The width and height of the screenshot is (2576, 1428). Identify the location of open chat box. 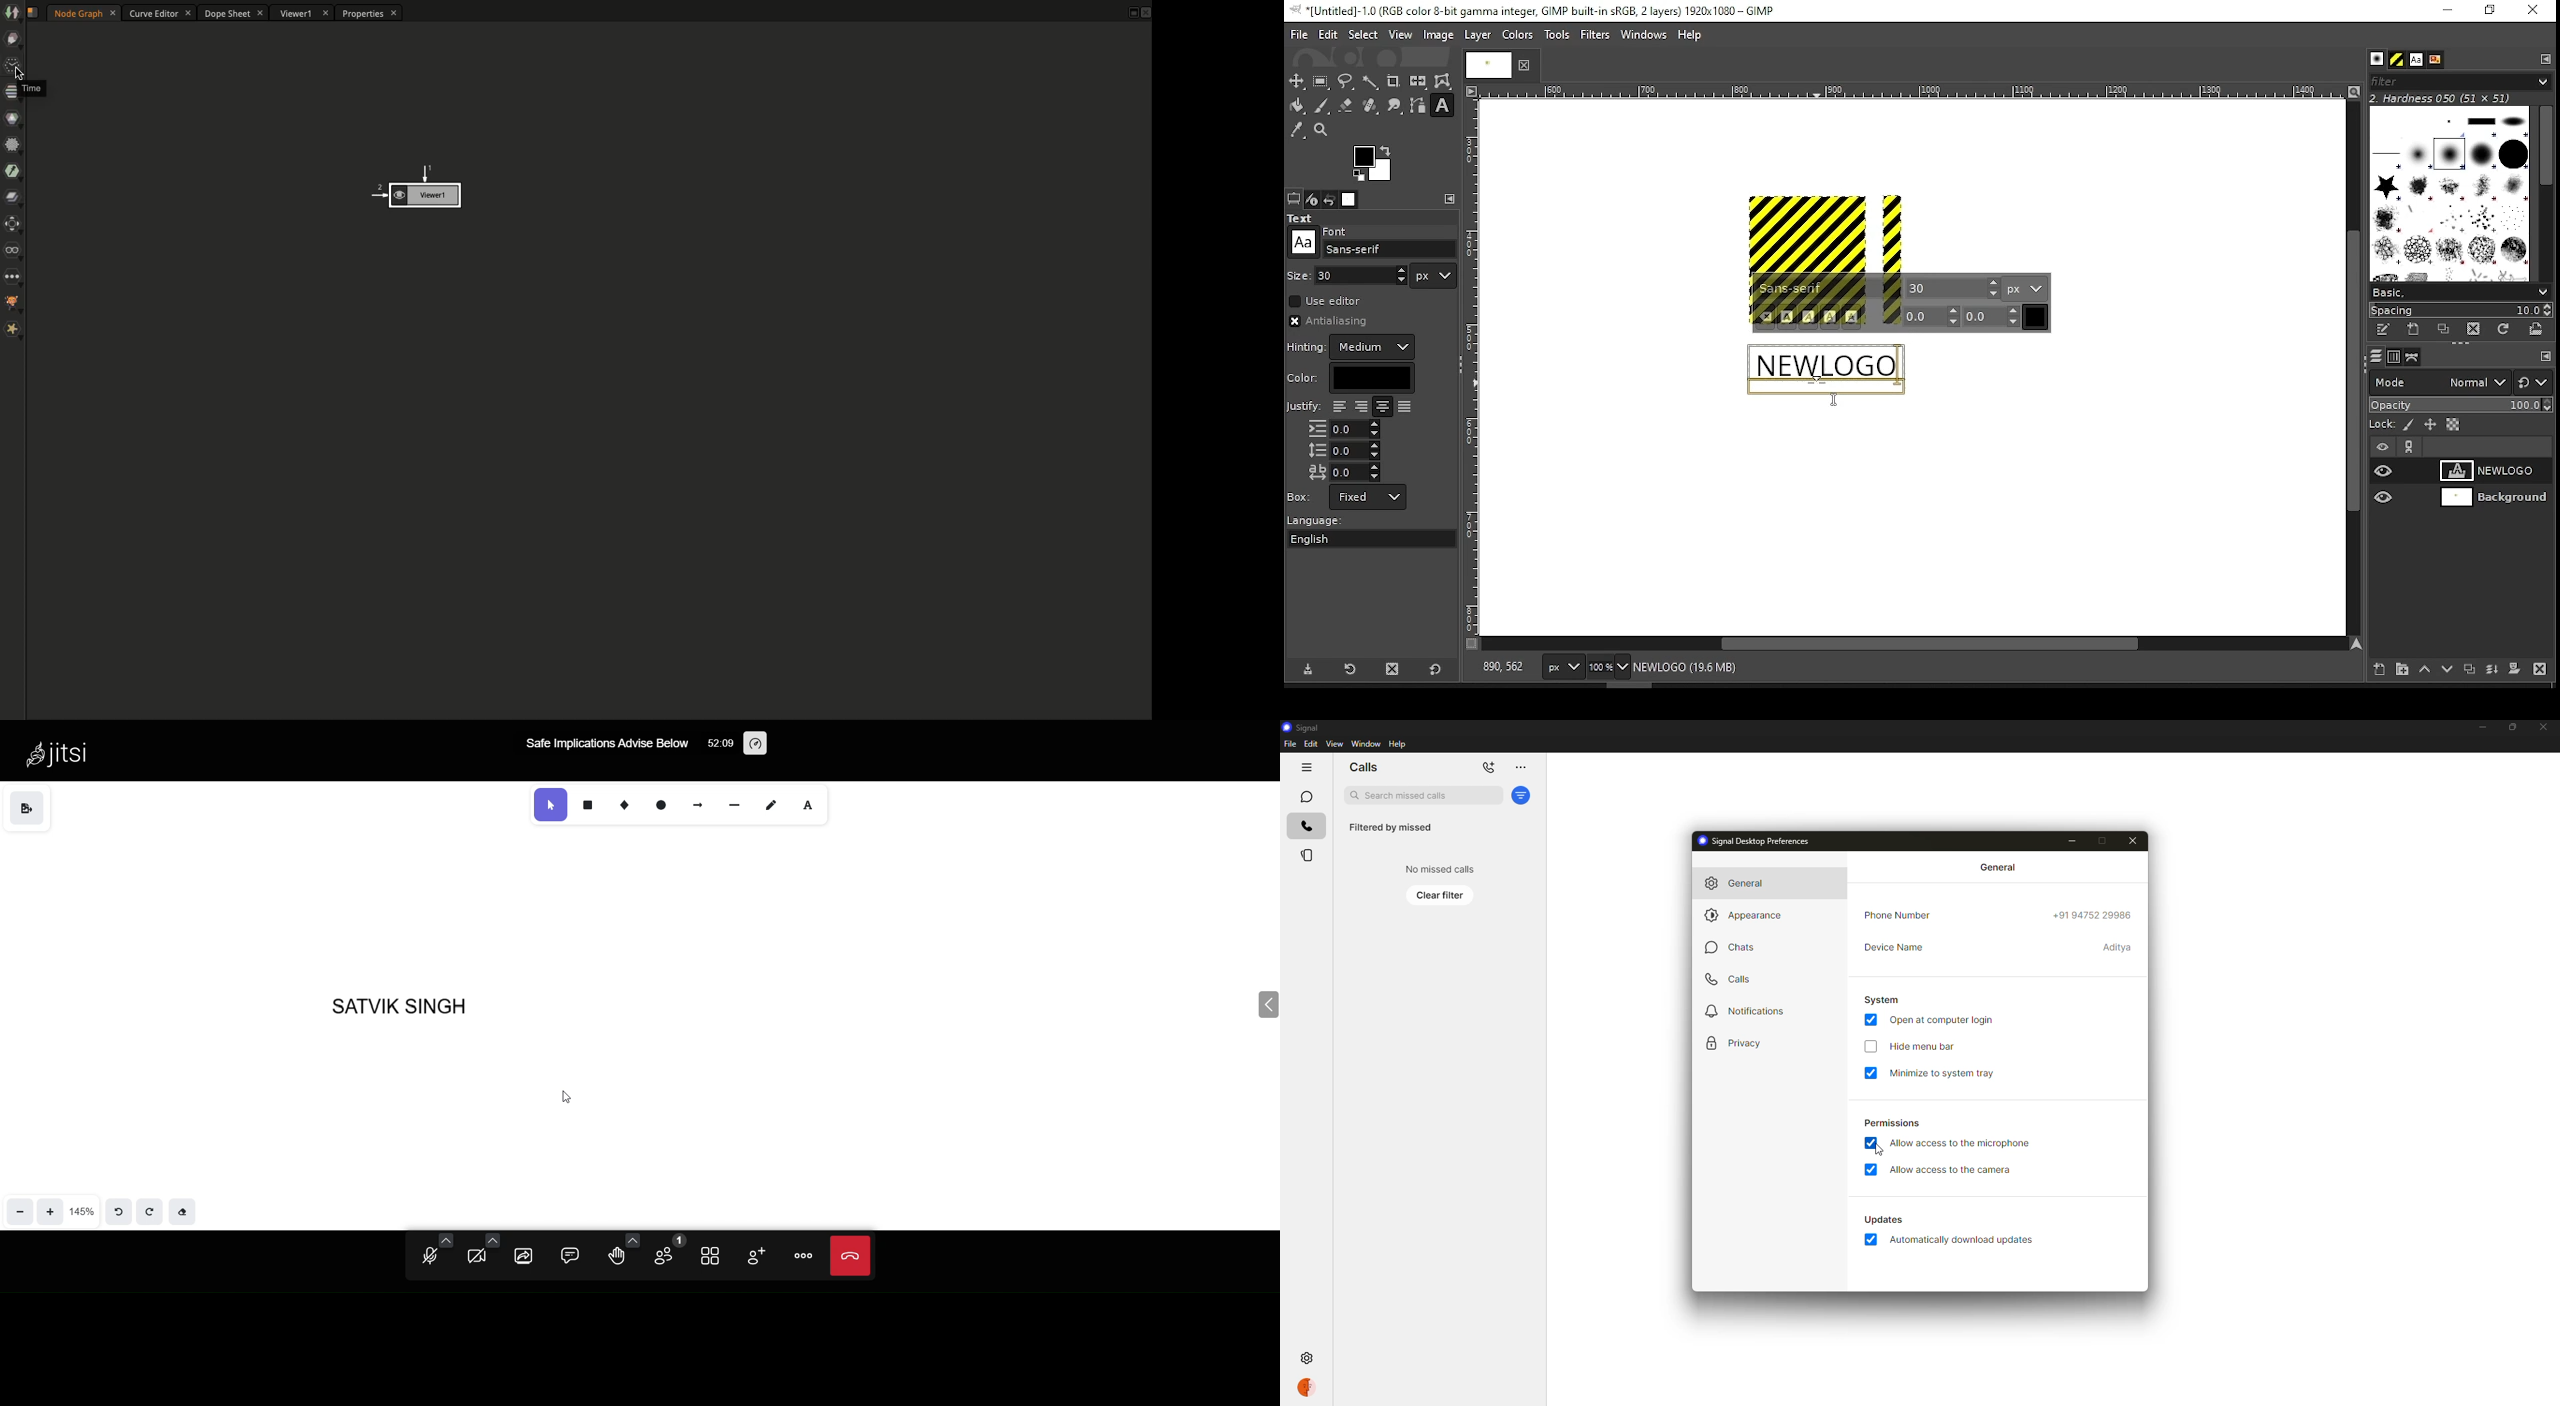
(571, 1255).